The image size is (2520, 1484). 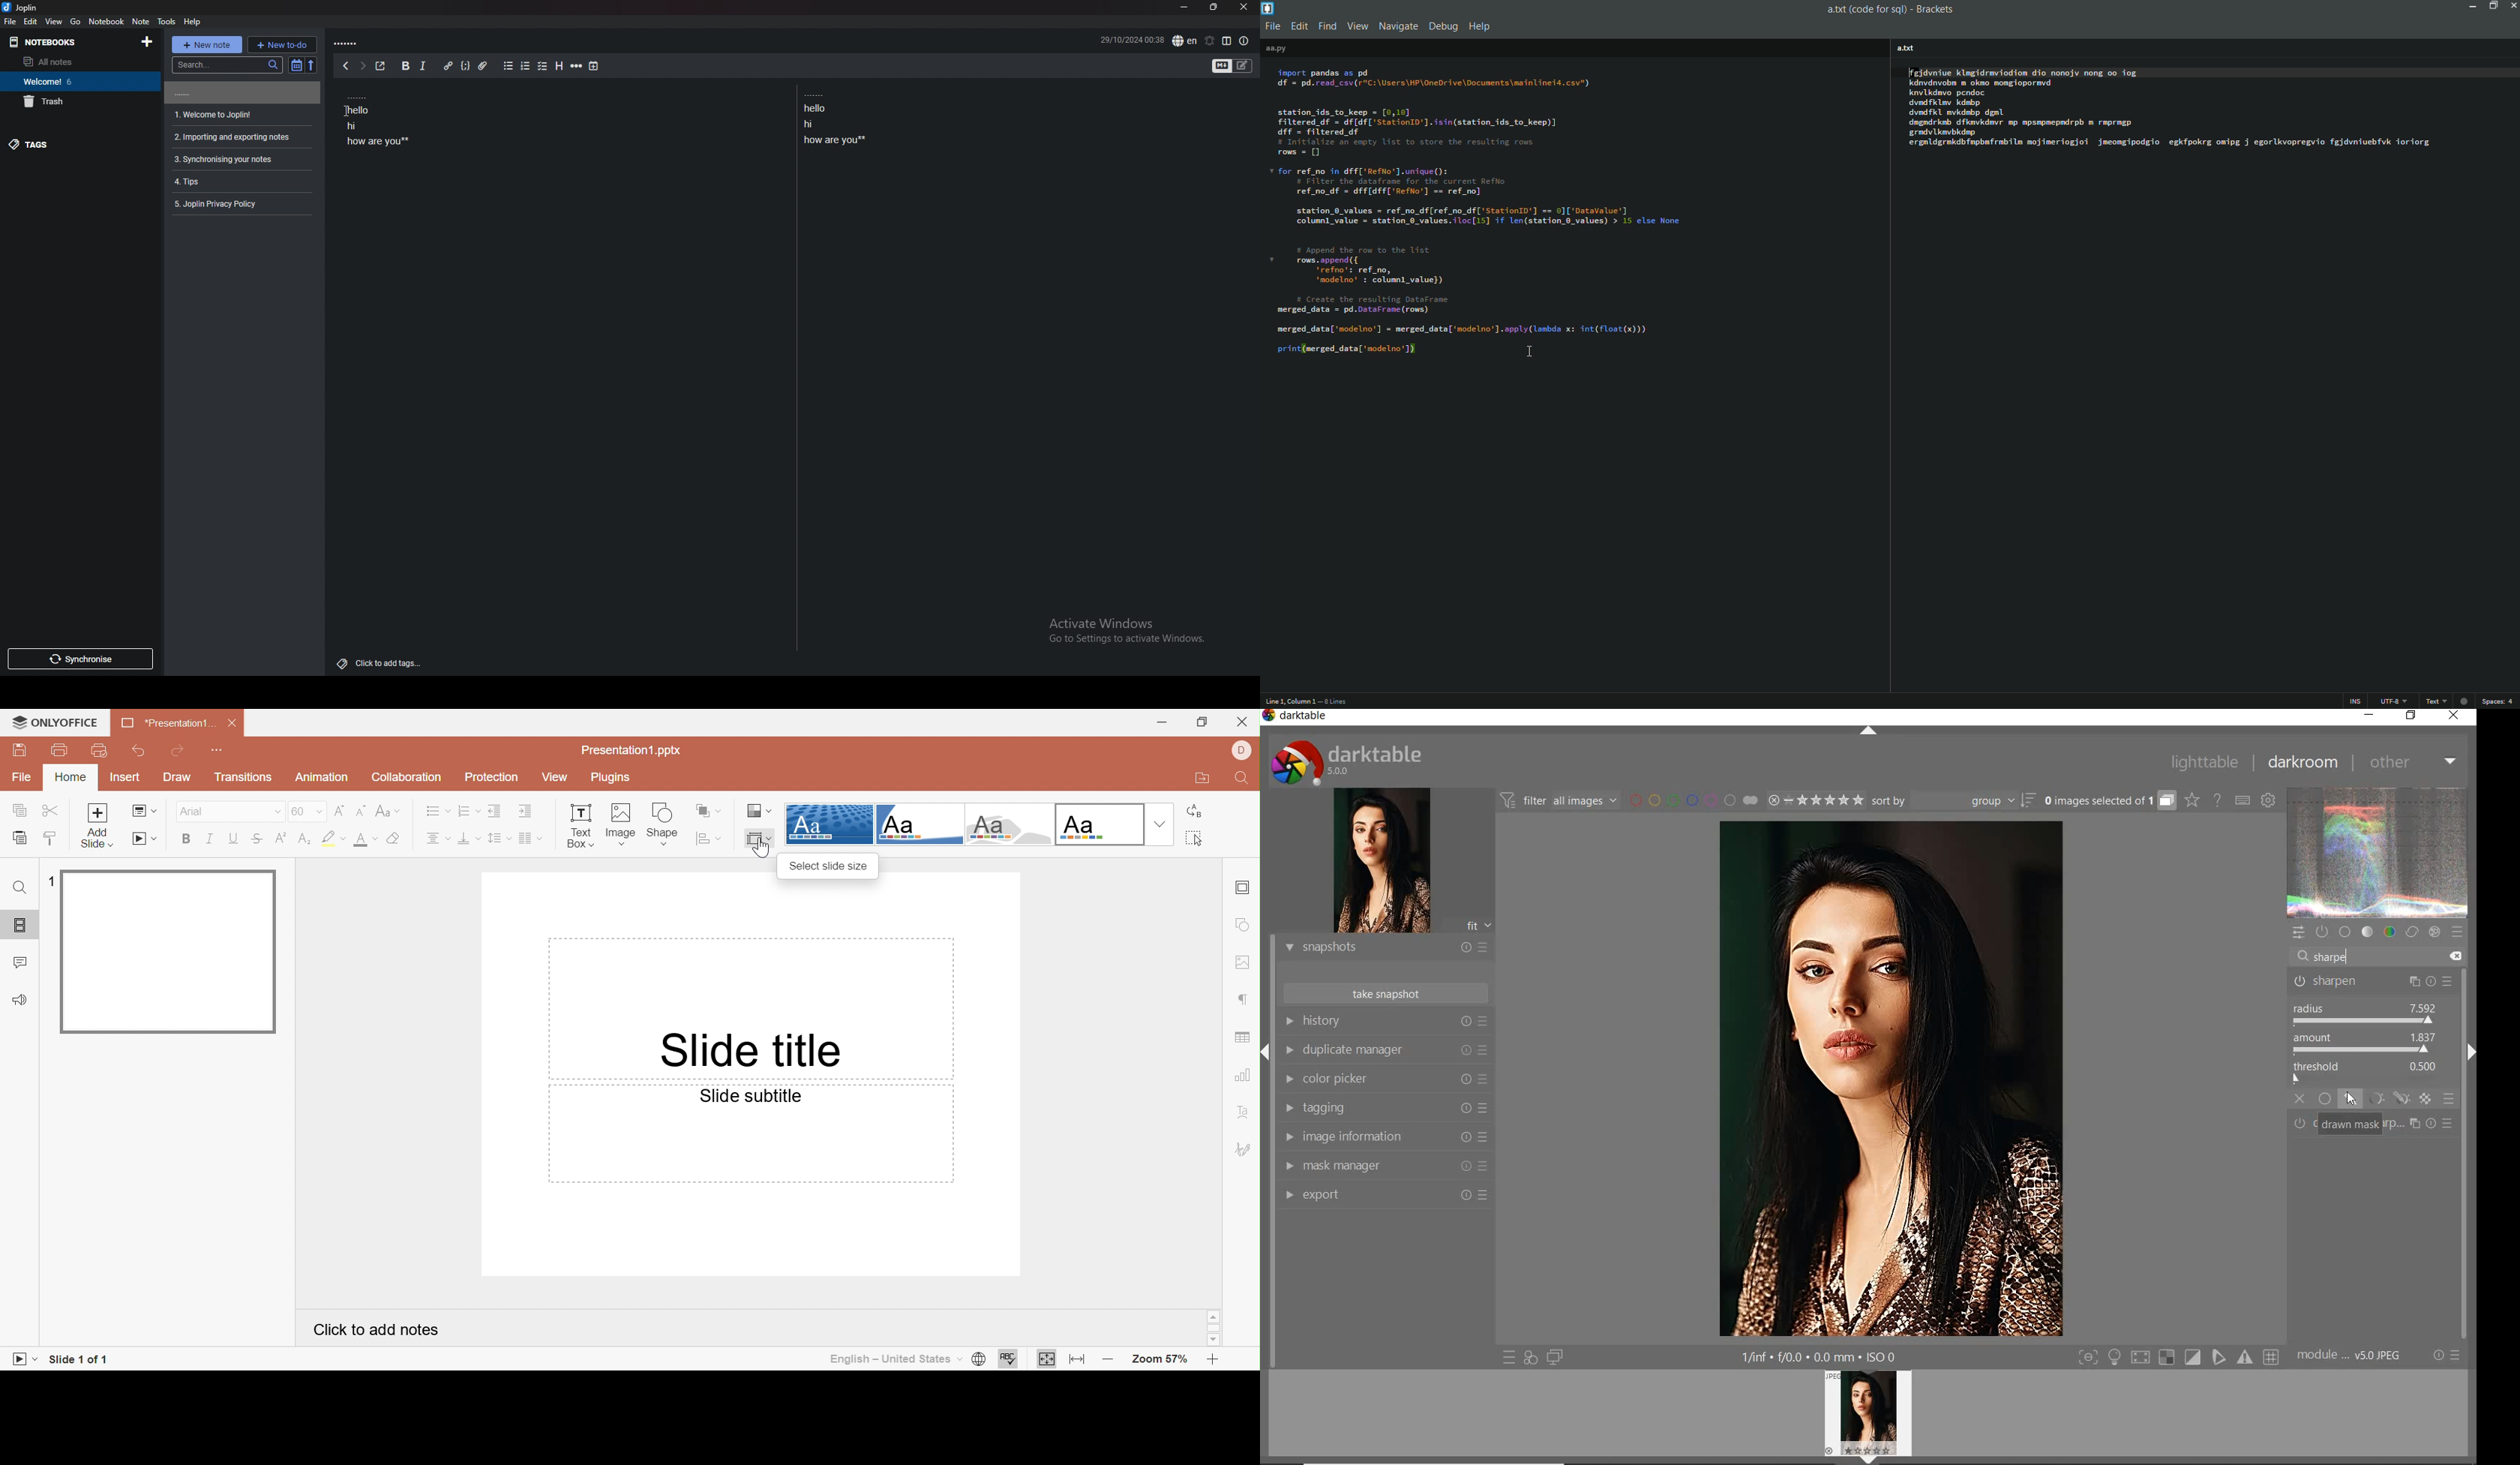 What do you see at coordinates (335, 840) in the screenshot?
I see `Highlight color` at bounding box center [335, 840].